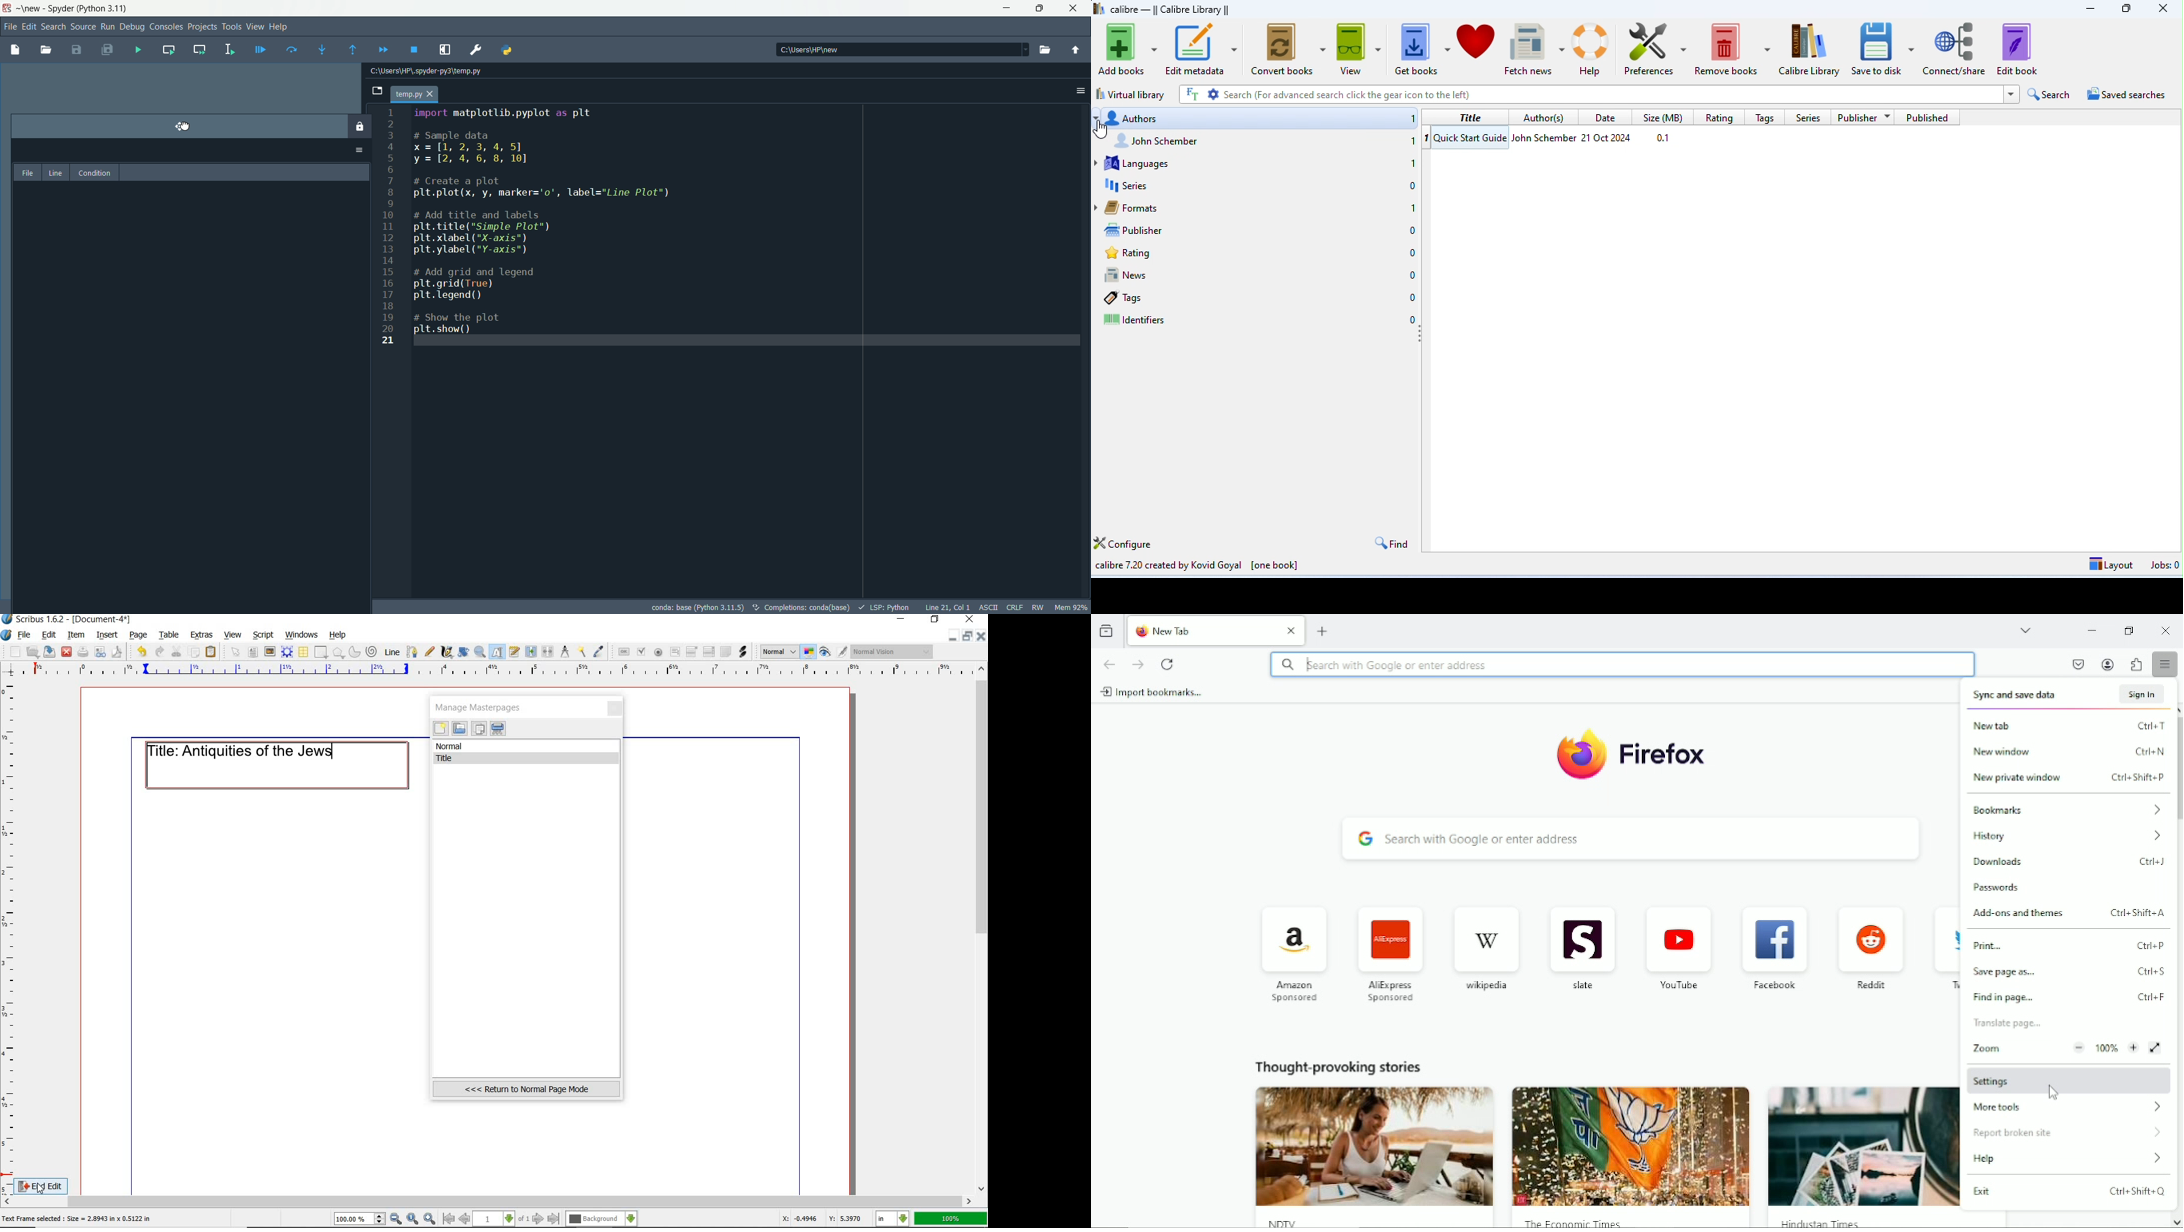 Image resolution: width=2184 pixels, height=1232 pixels. I want to click on Title: Antiquities of the Jews, so click(251, 750).